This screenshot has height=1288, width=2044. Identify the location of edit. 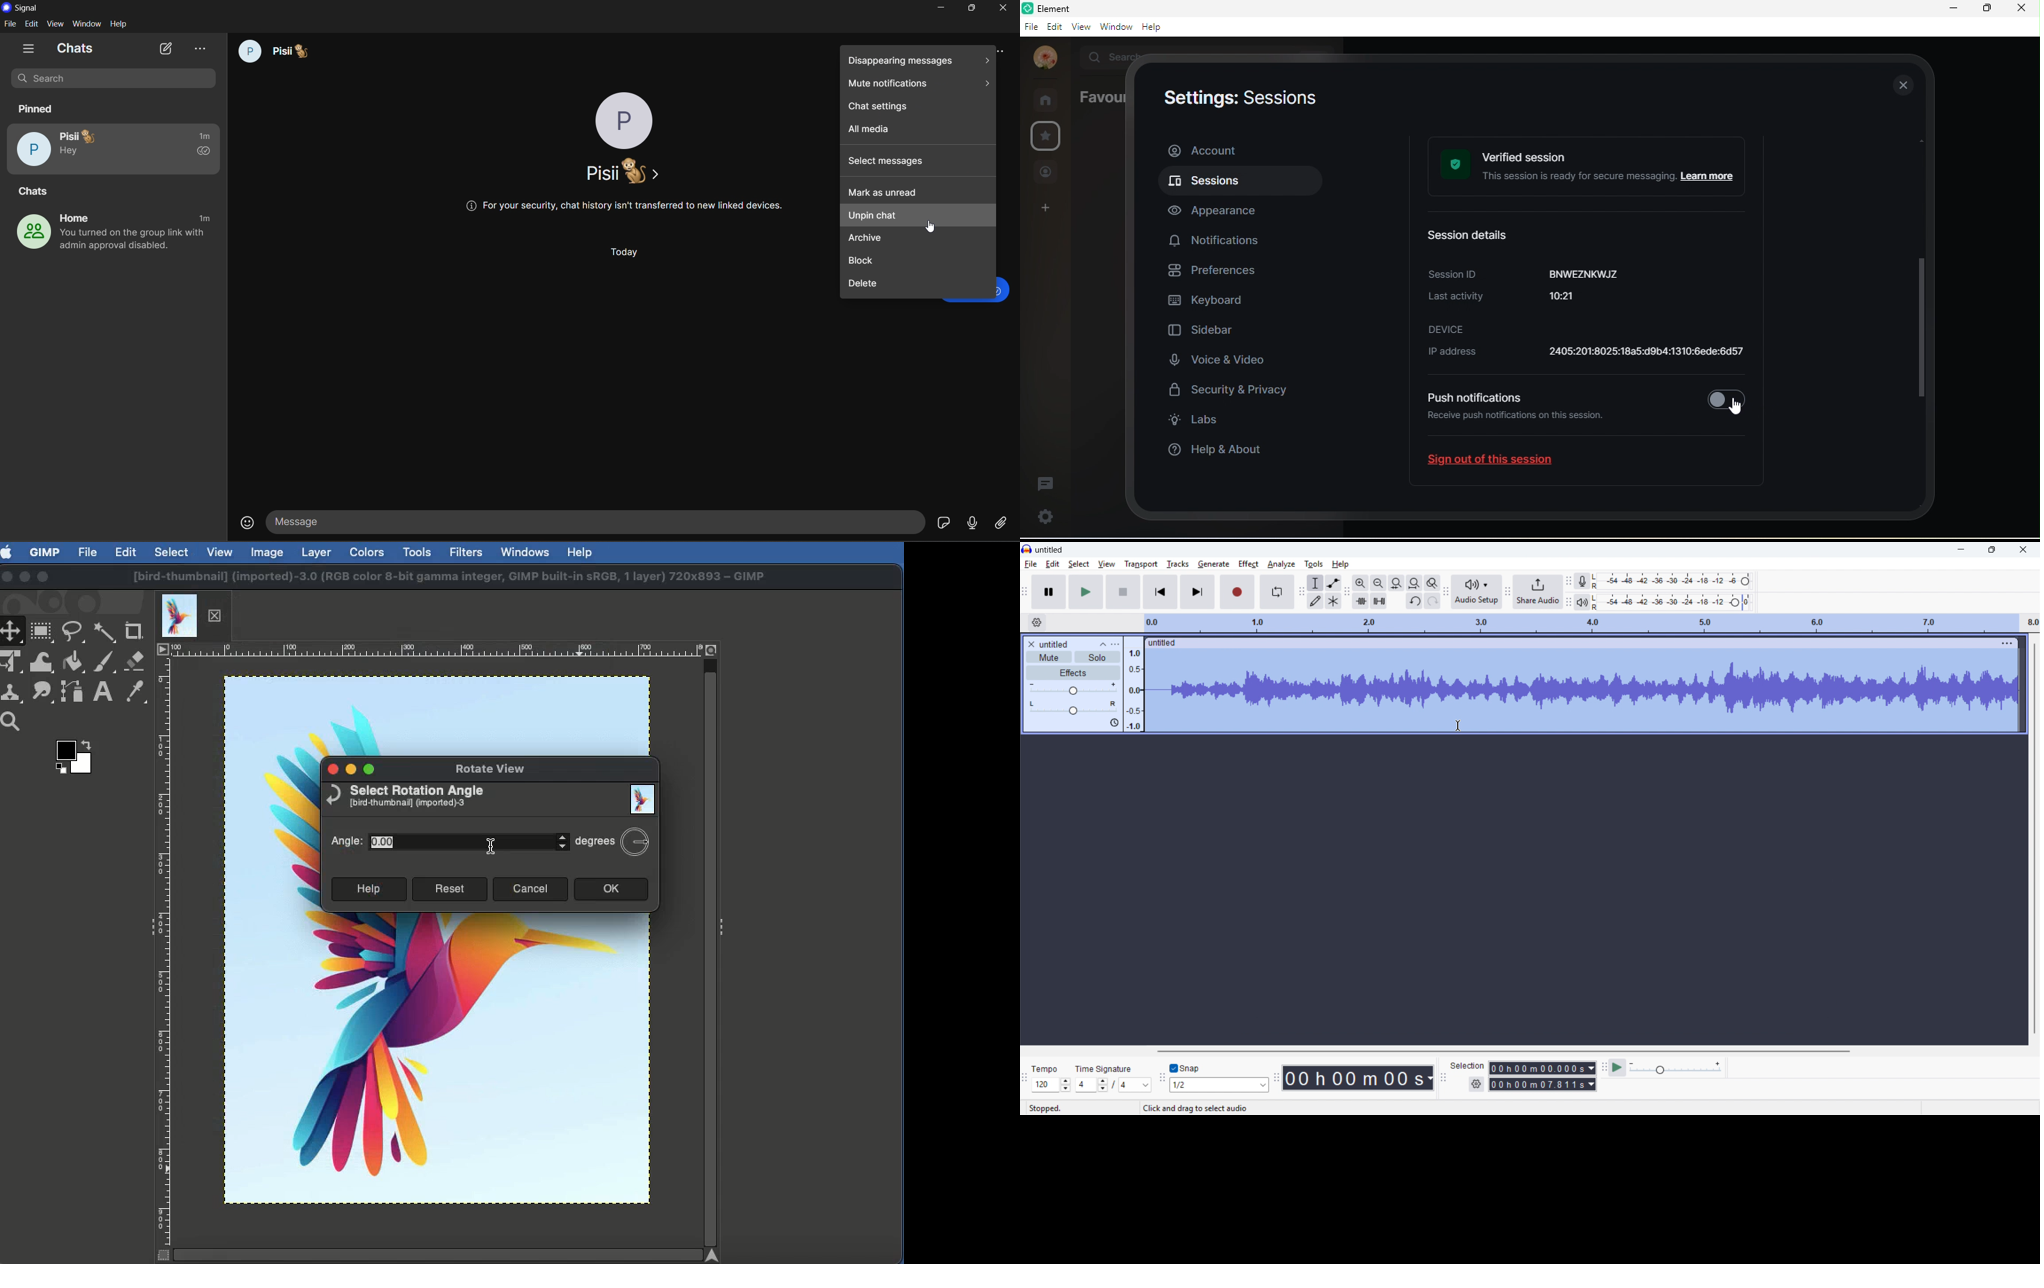
(1052, 564).